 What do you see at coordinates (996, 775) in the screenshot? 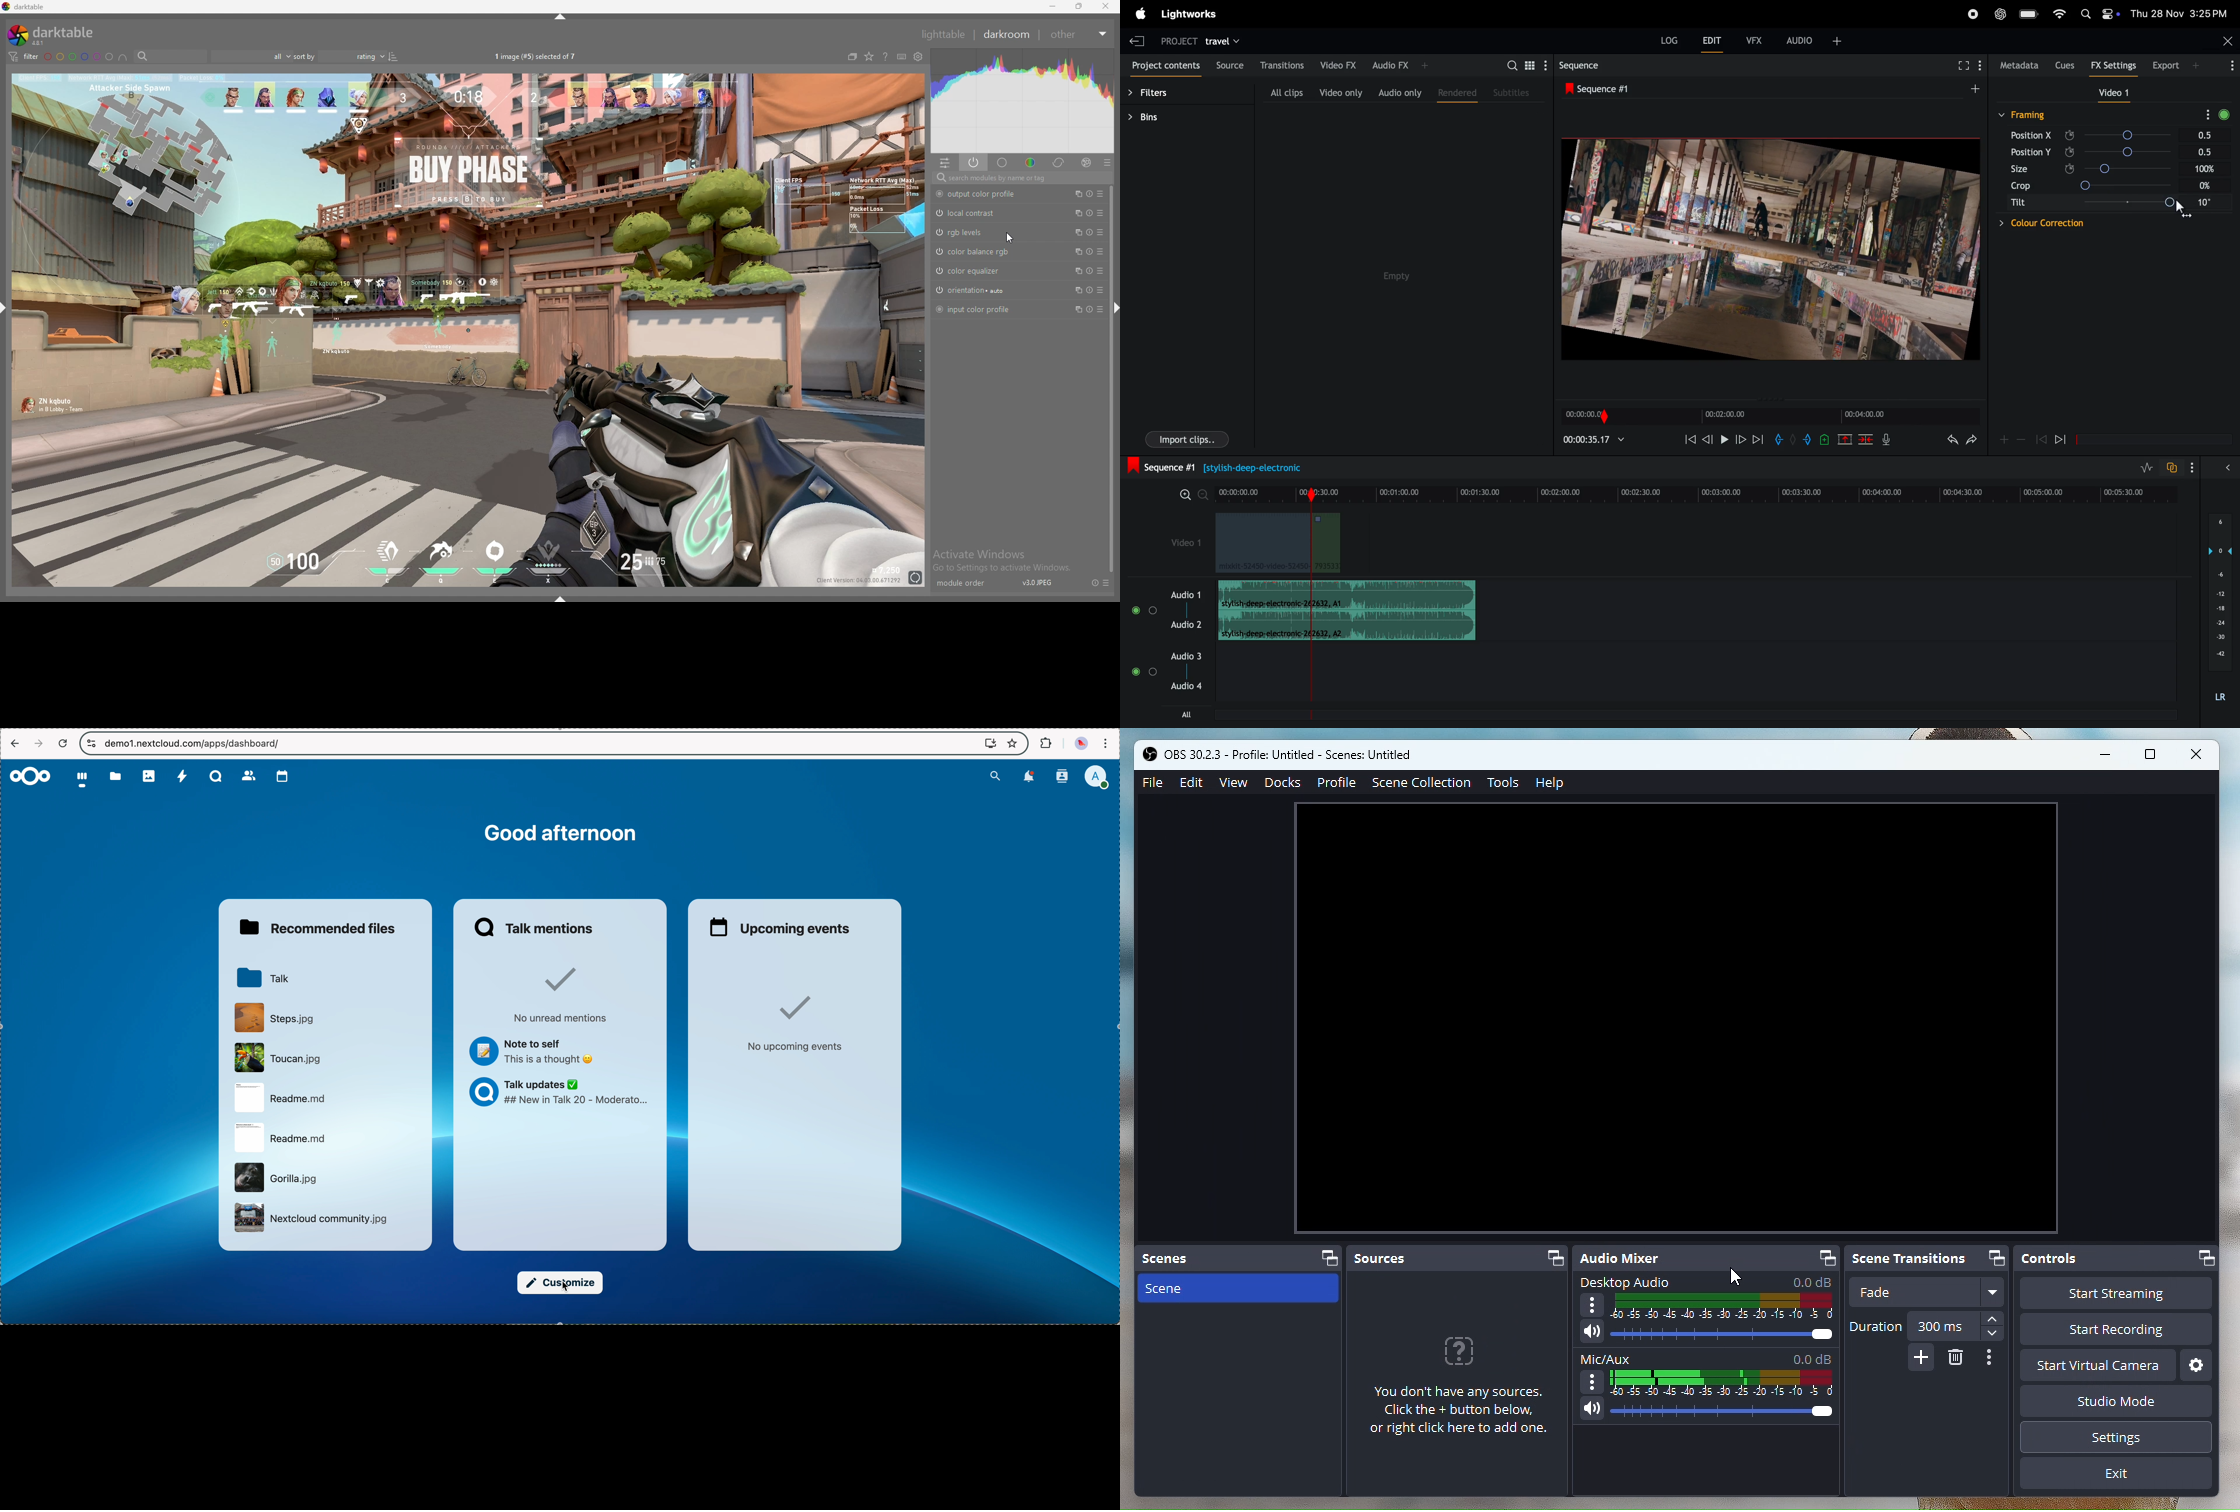
I see `search` at bounding box center [996, 775].